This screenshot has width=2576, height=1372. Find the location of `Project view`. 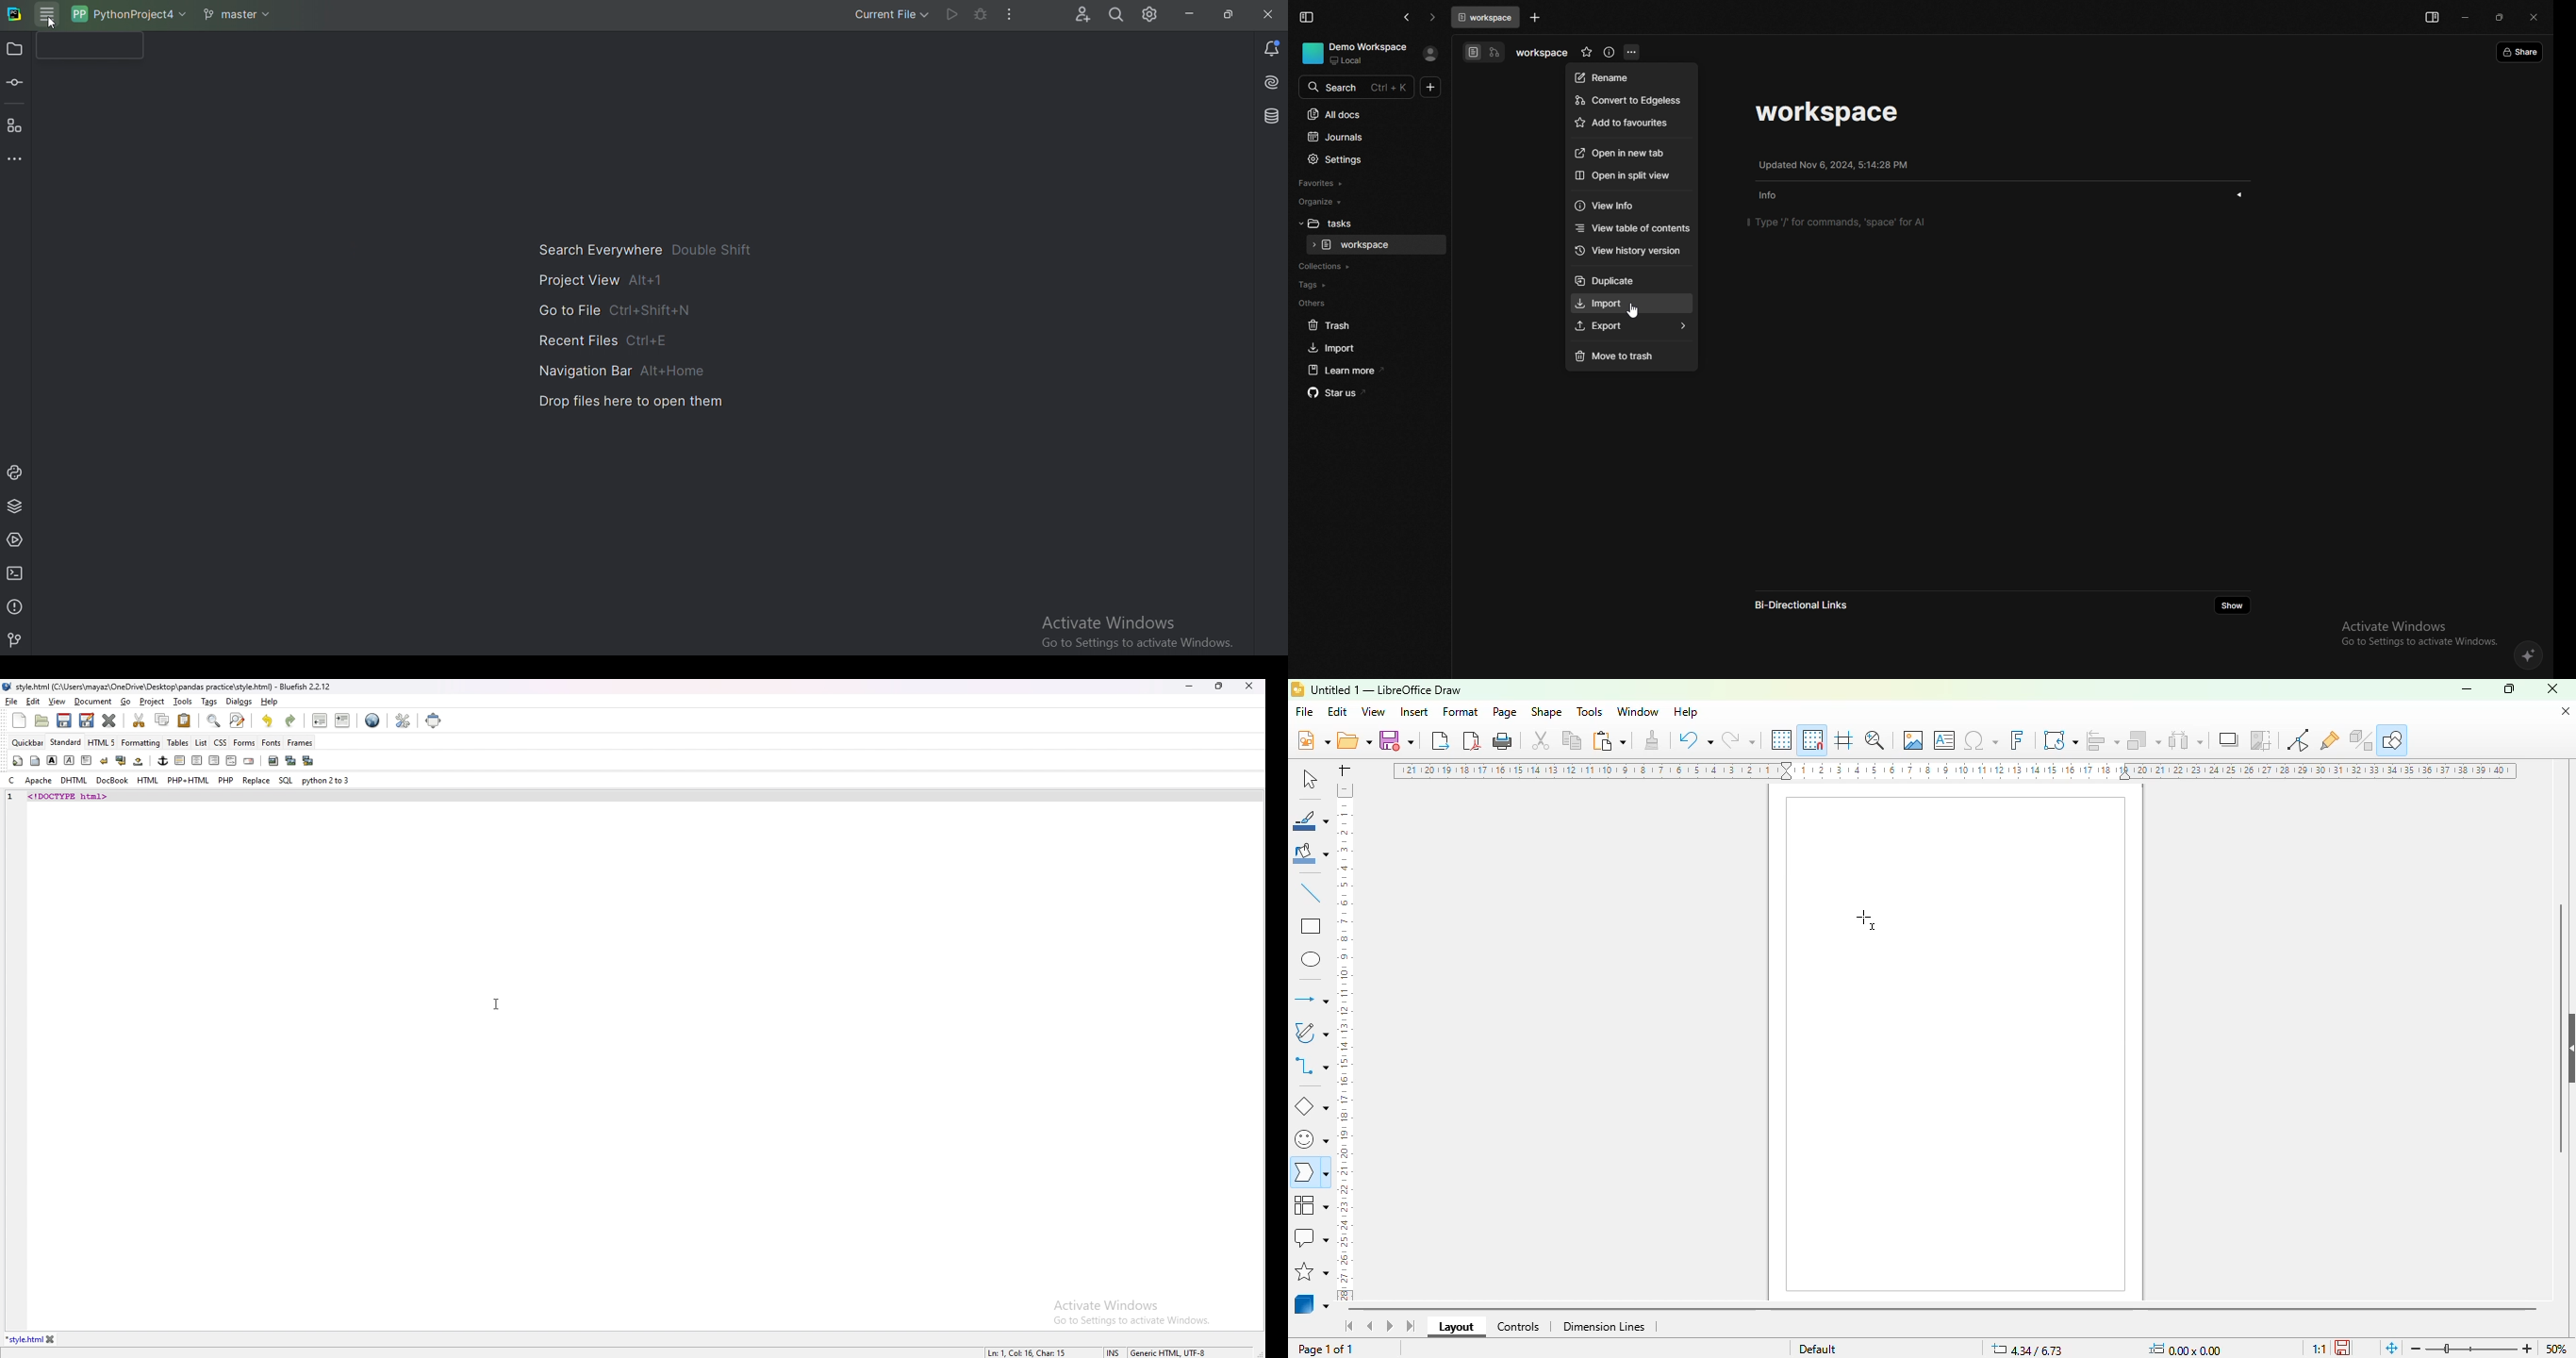

Project view is located at coordinates (602, 282).